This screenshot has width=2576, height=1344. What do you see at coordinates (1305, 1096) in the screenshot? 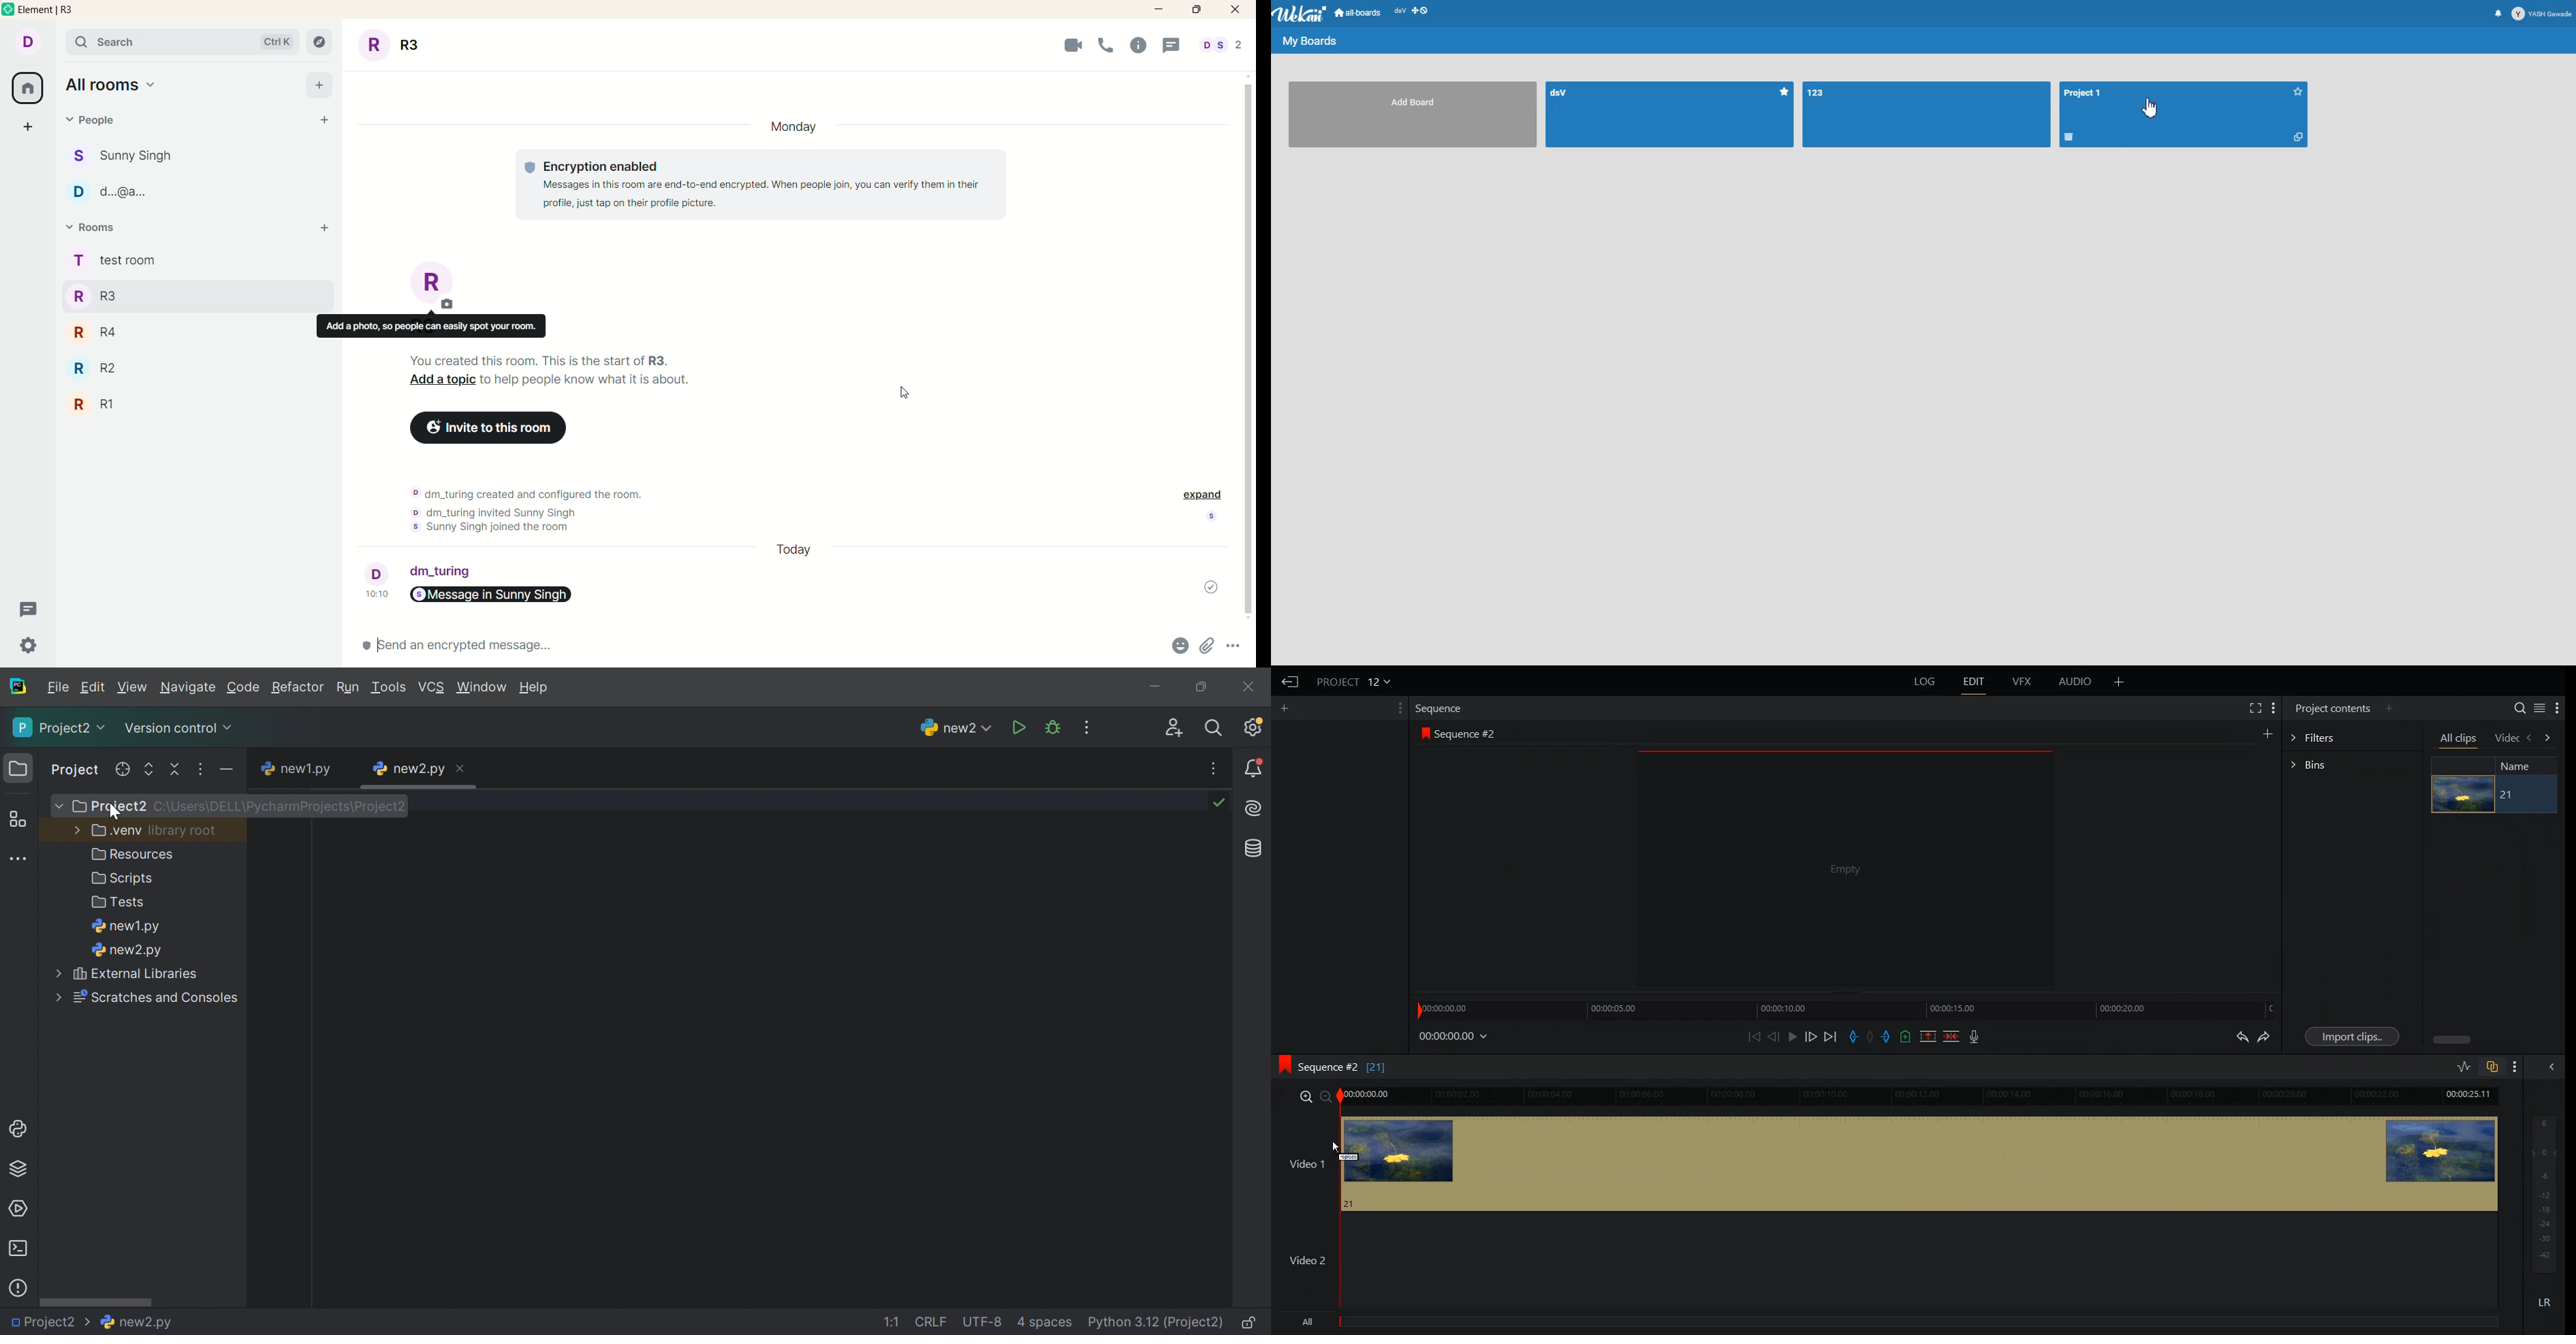
I see `Zoom in` at bounding box center [1305, 1096].